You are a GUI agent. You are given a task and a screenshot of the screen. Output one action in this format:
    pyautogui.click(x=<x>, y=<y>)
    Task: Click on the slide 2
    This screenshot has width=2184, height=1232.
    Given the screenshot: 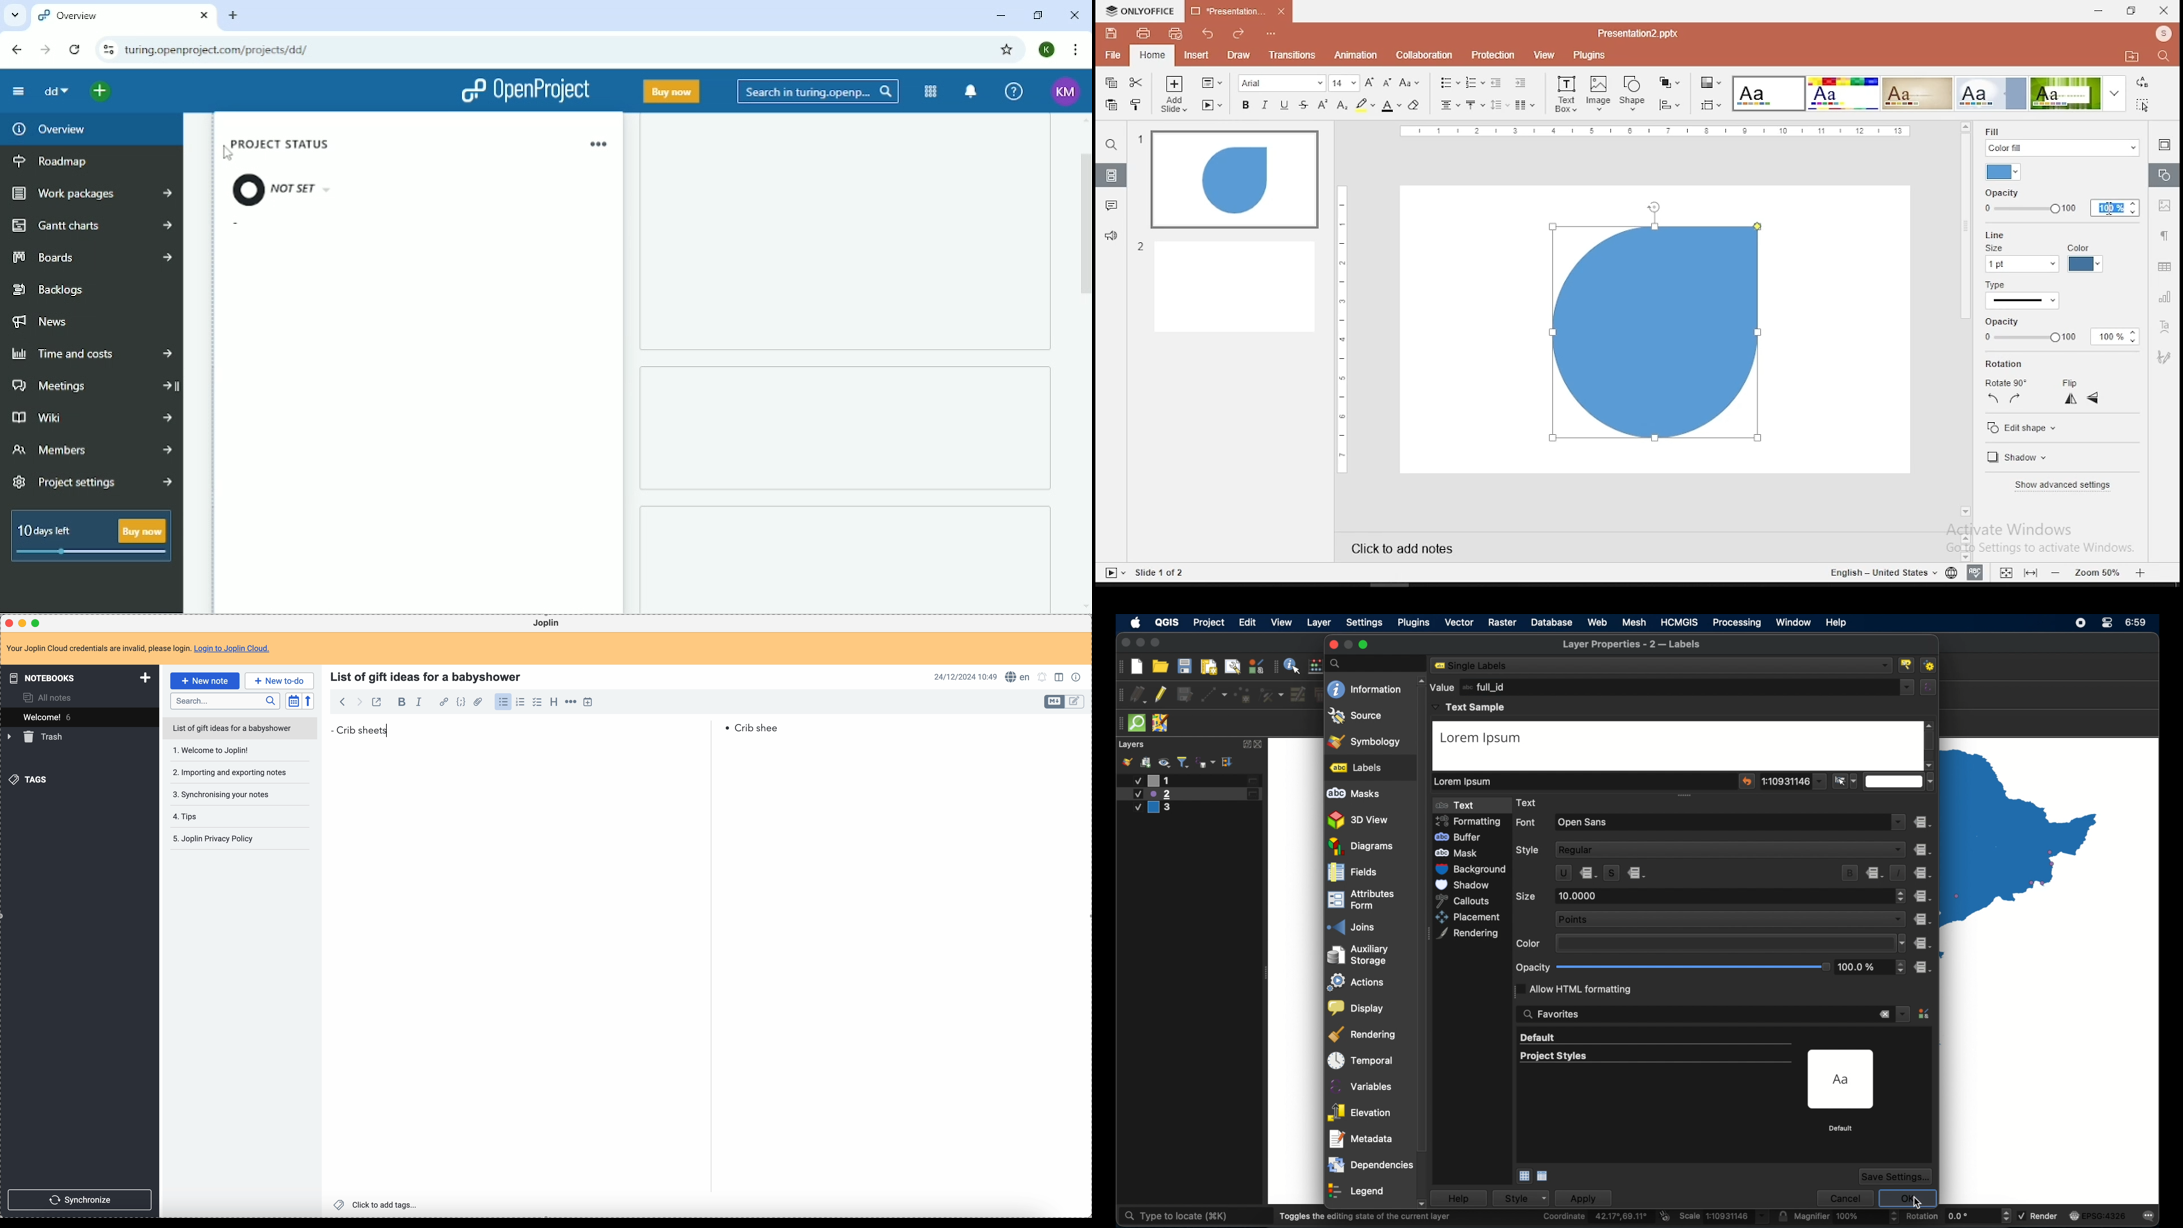 What is the action you would take?
    pyautogui.click(x=1226, y=286)
    